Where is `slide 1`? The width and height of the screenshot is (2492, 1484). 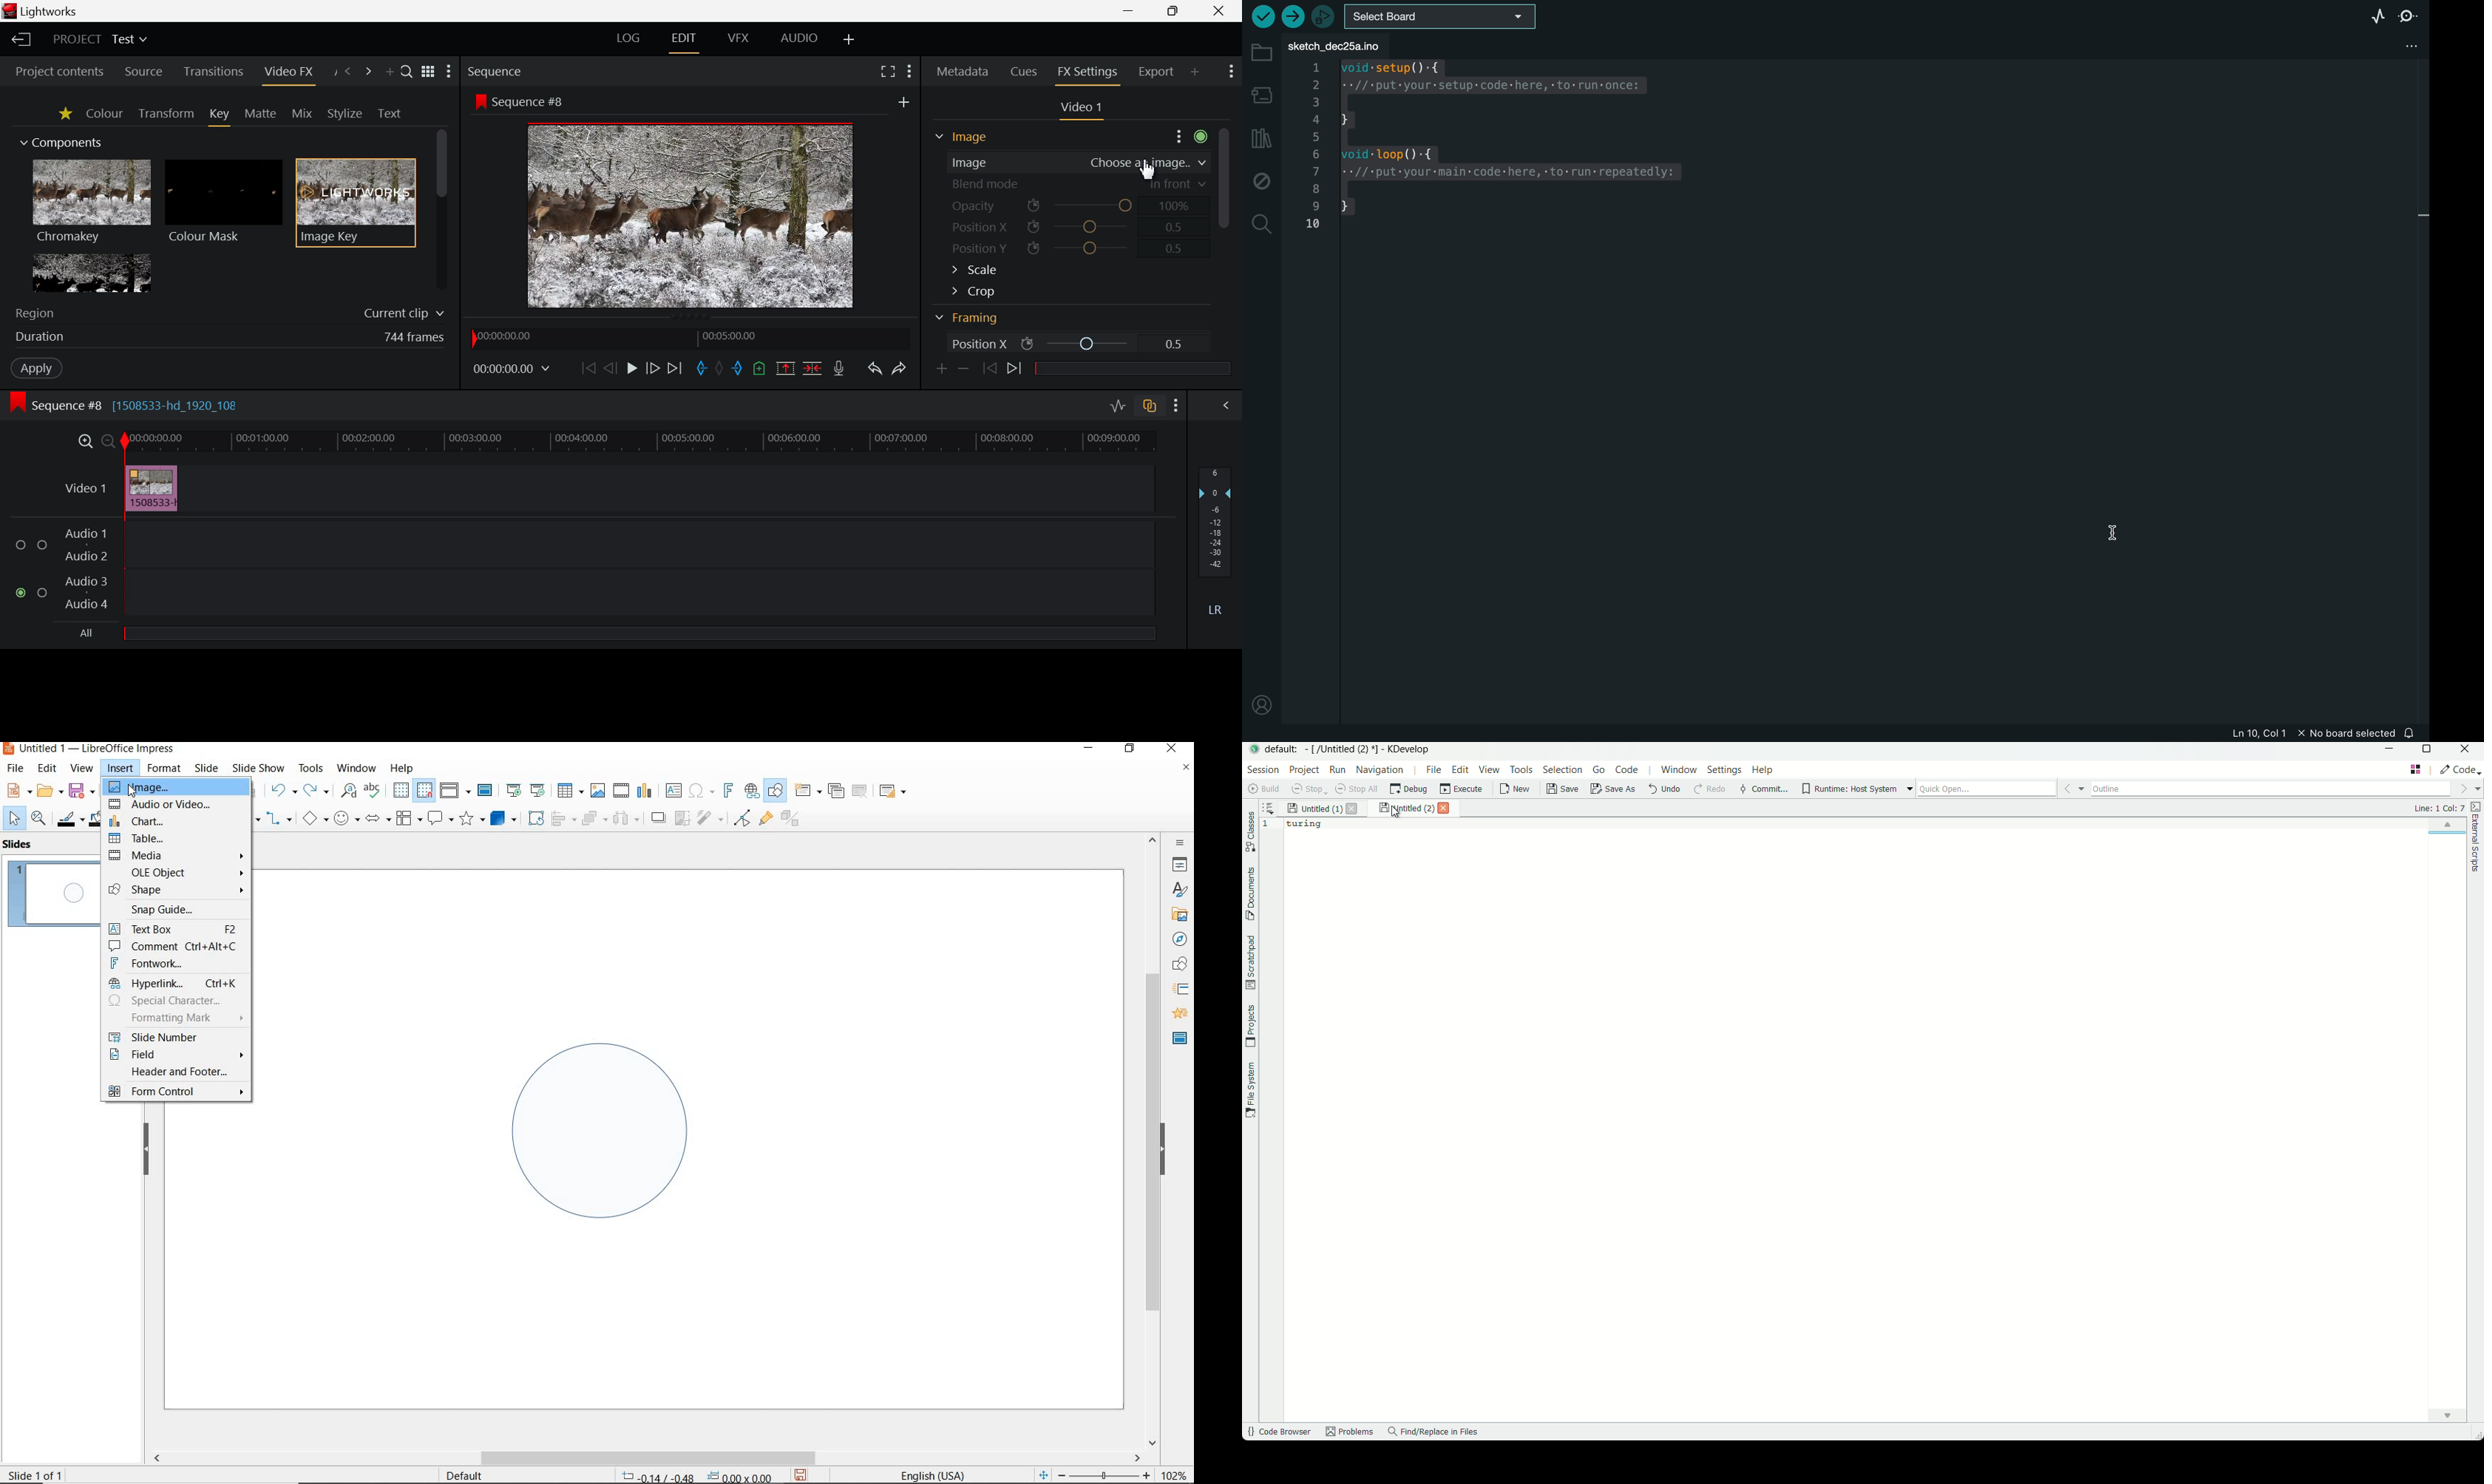 slide 1 is located at coordinates (54, 896).